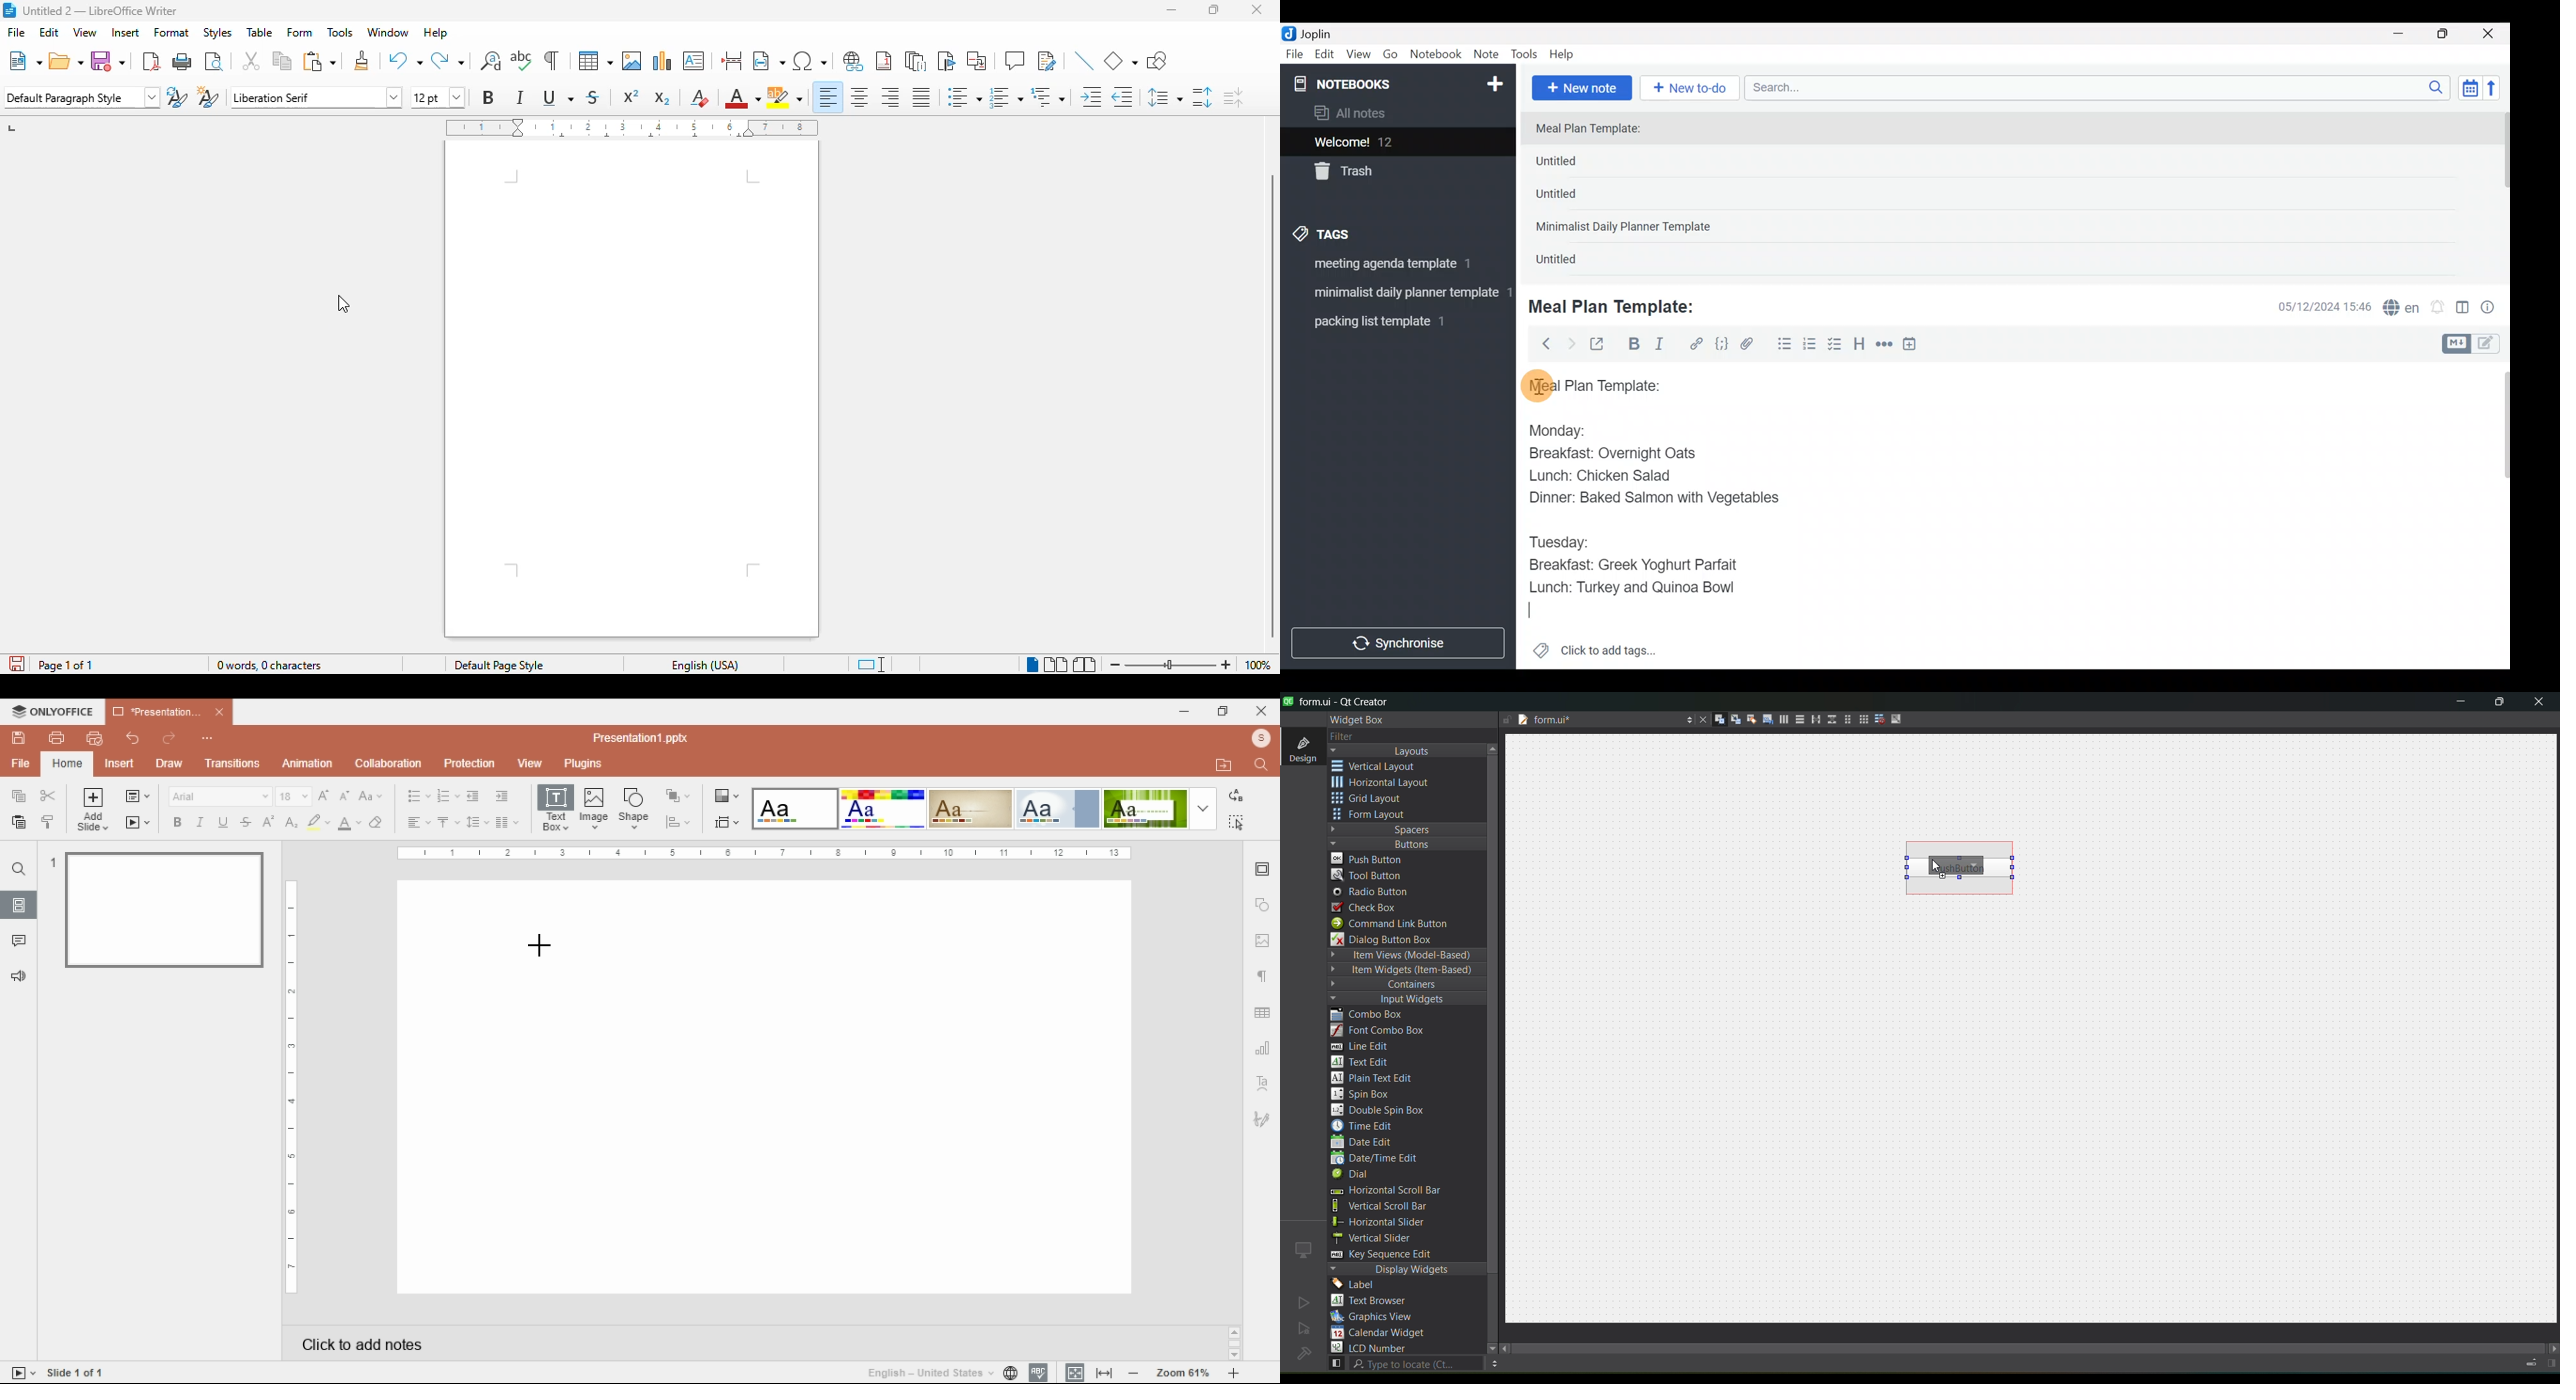 The image size is (2576, 1400). Describe the element at coordinates (593, 97) in the screenshot. I see `strikethrough` at that location.